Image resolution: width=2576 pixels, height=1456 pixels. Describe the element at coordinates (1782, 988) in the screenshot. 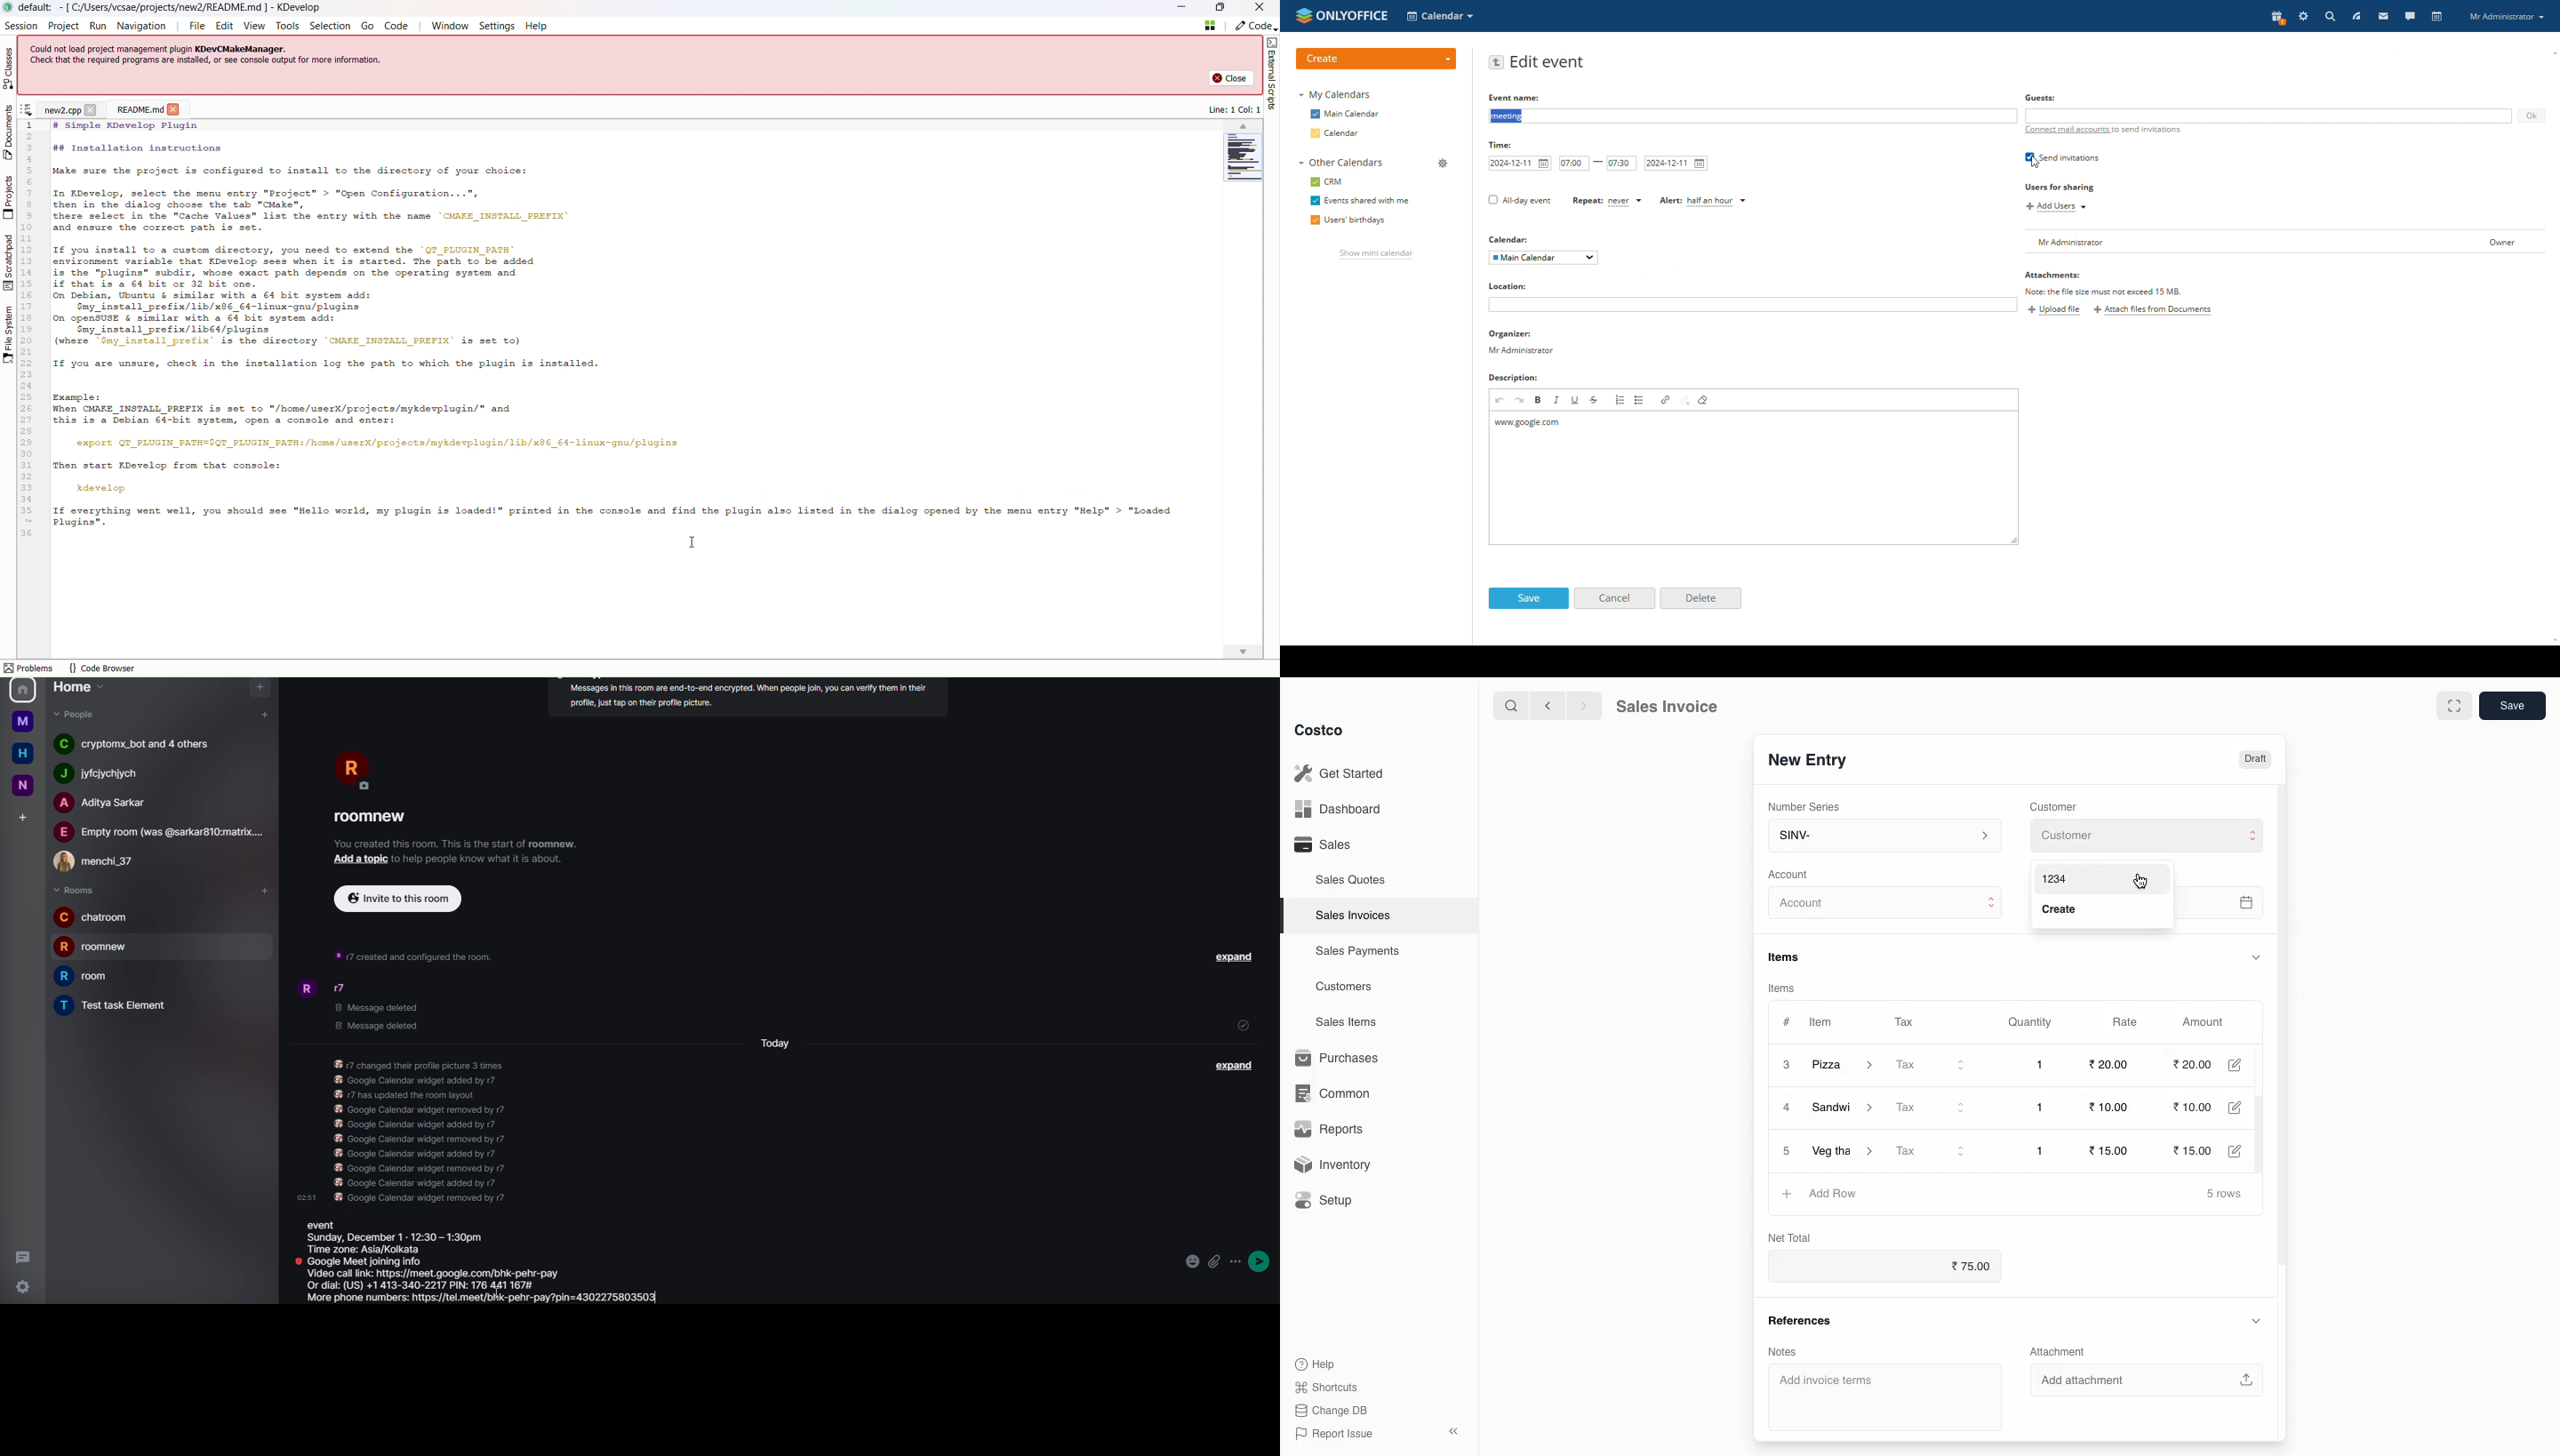

I see `Items` at that location.